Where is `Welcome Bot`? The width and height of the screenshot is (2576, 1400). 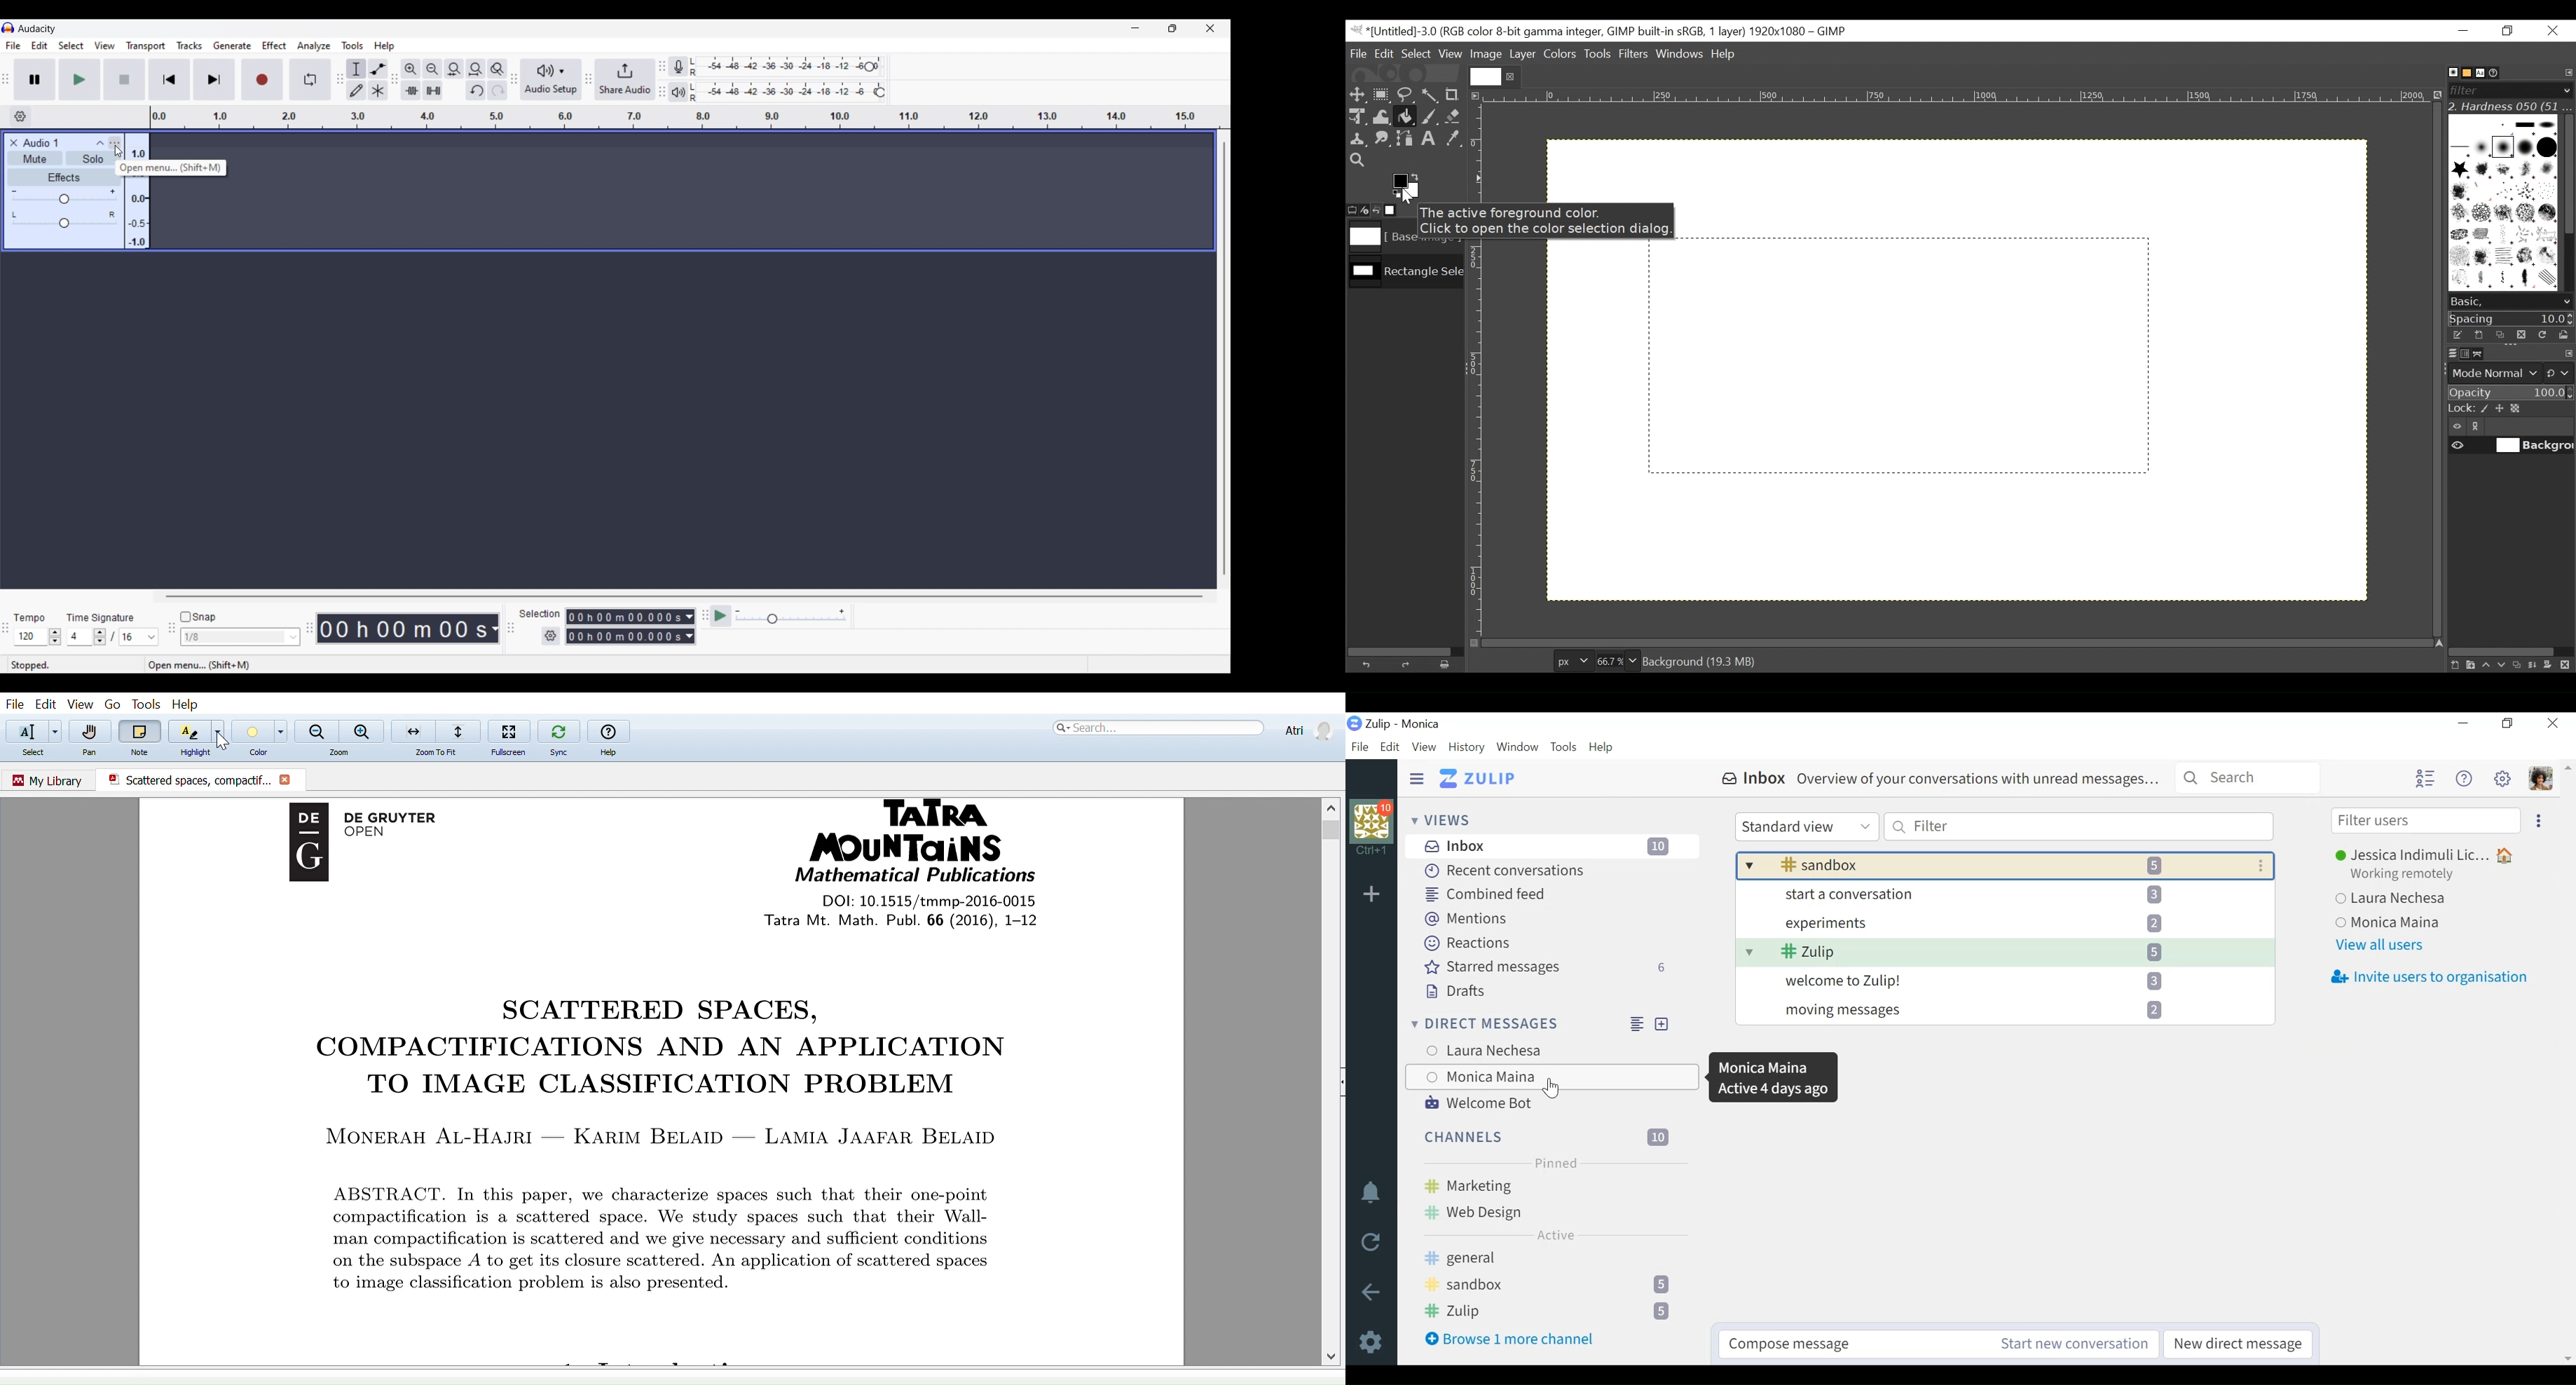 Welcome Bot is located at coordinates (1478, 1104).